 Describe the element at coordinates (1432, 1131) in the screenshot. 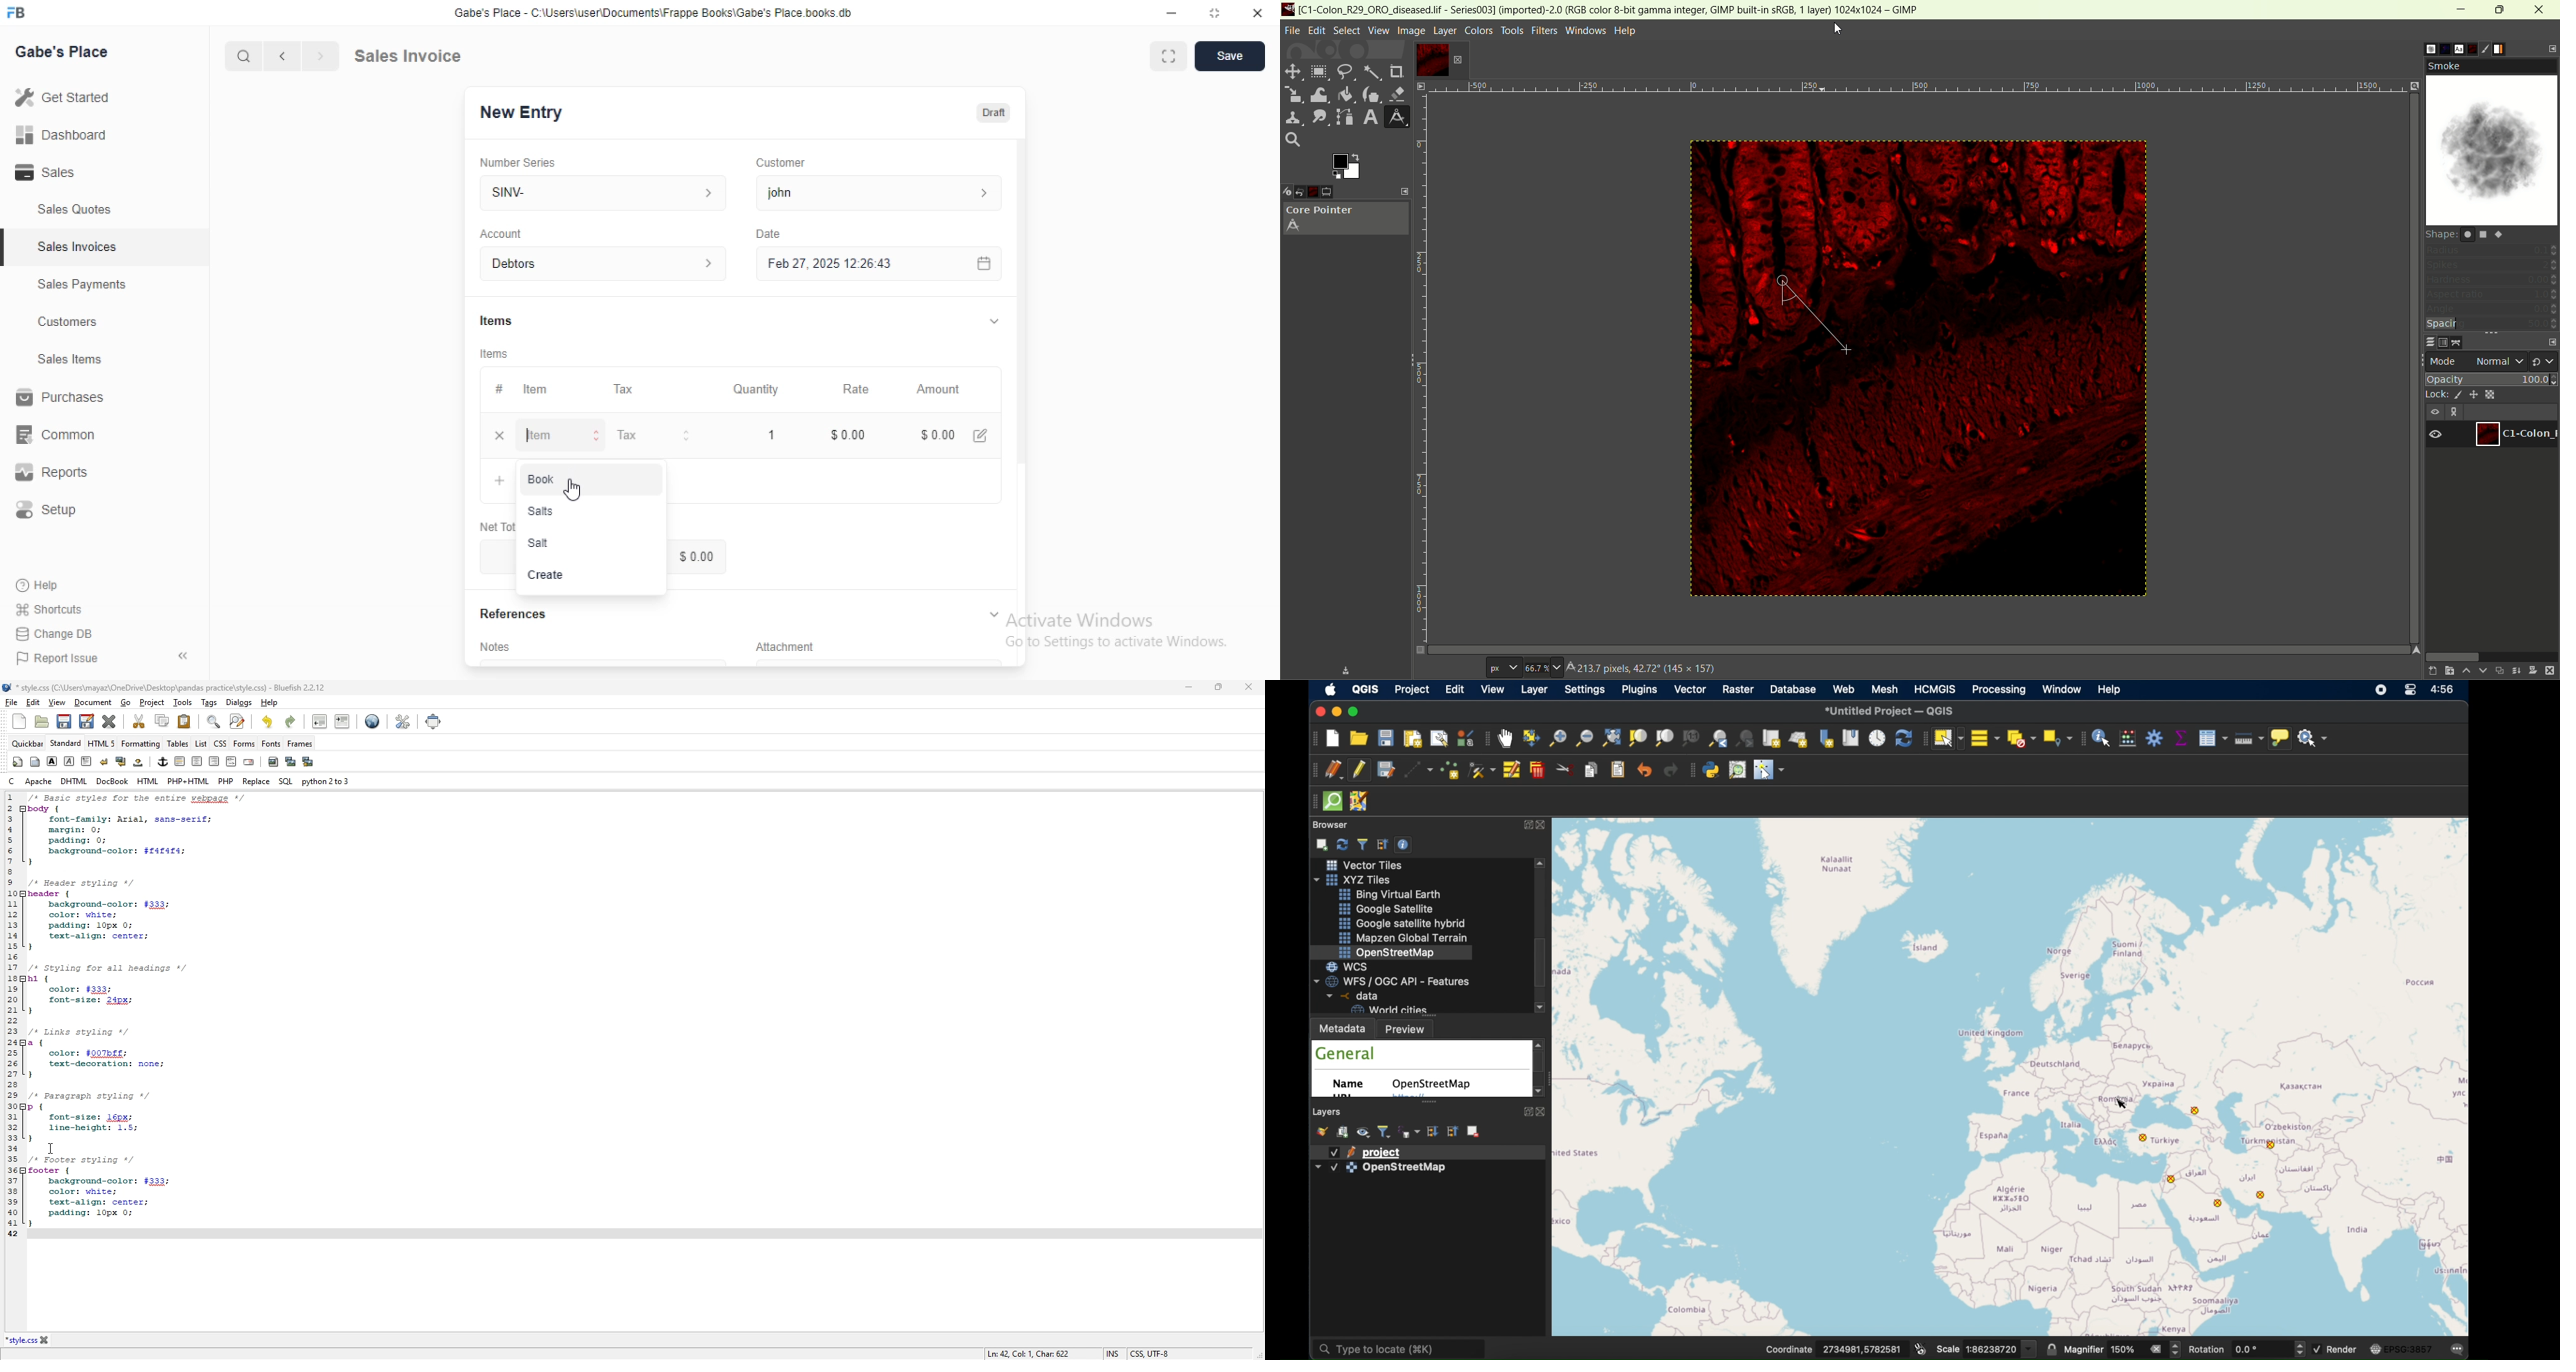

I see `expand all` at that location.